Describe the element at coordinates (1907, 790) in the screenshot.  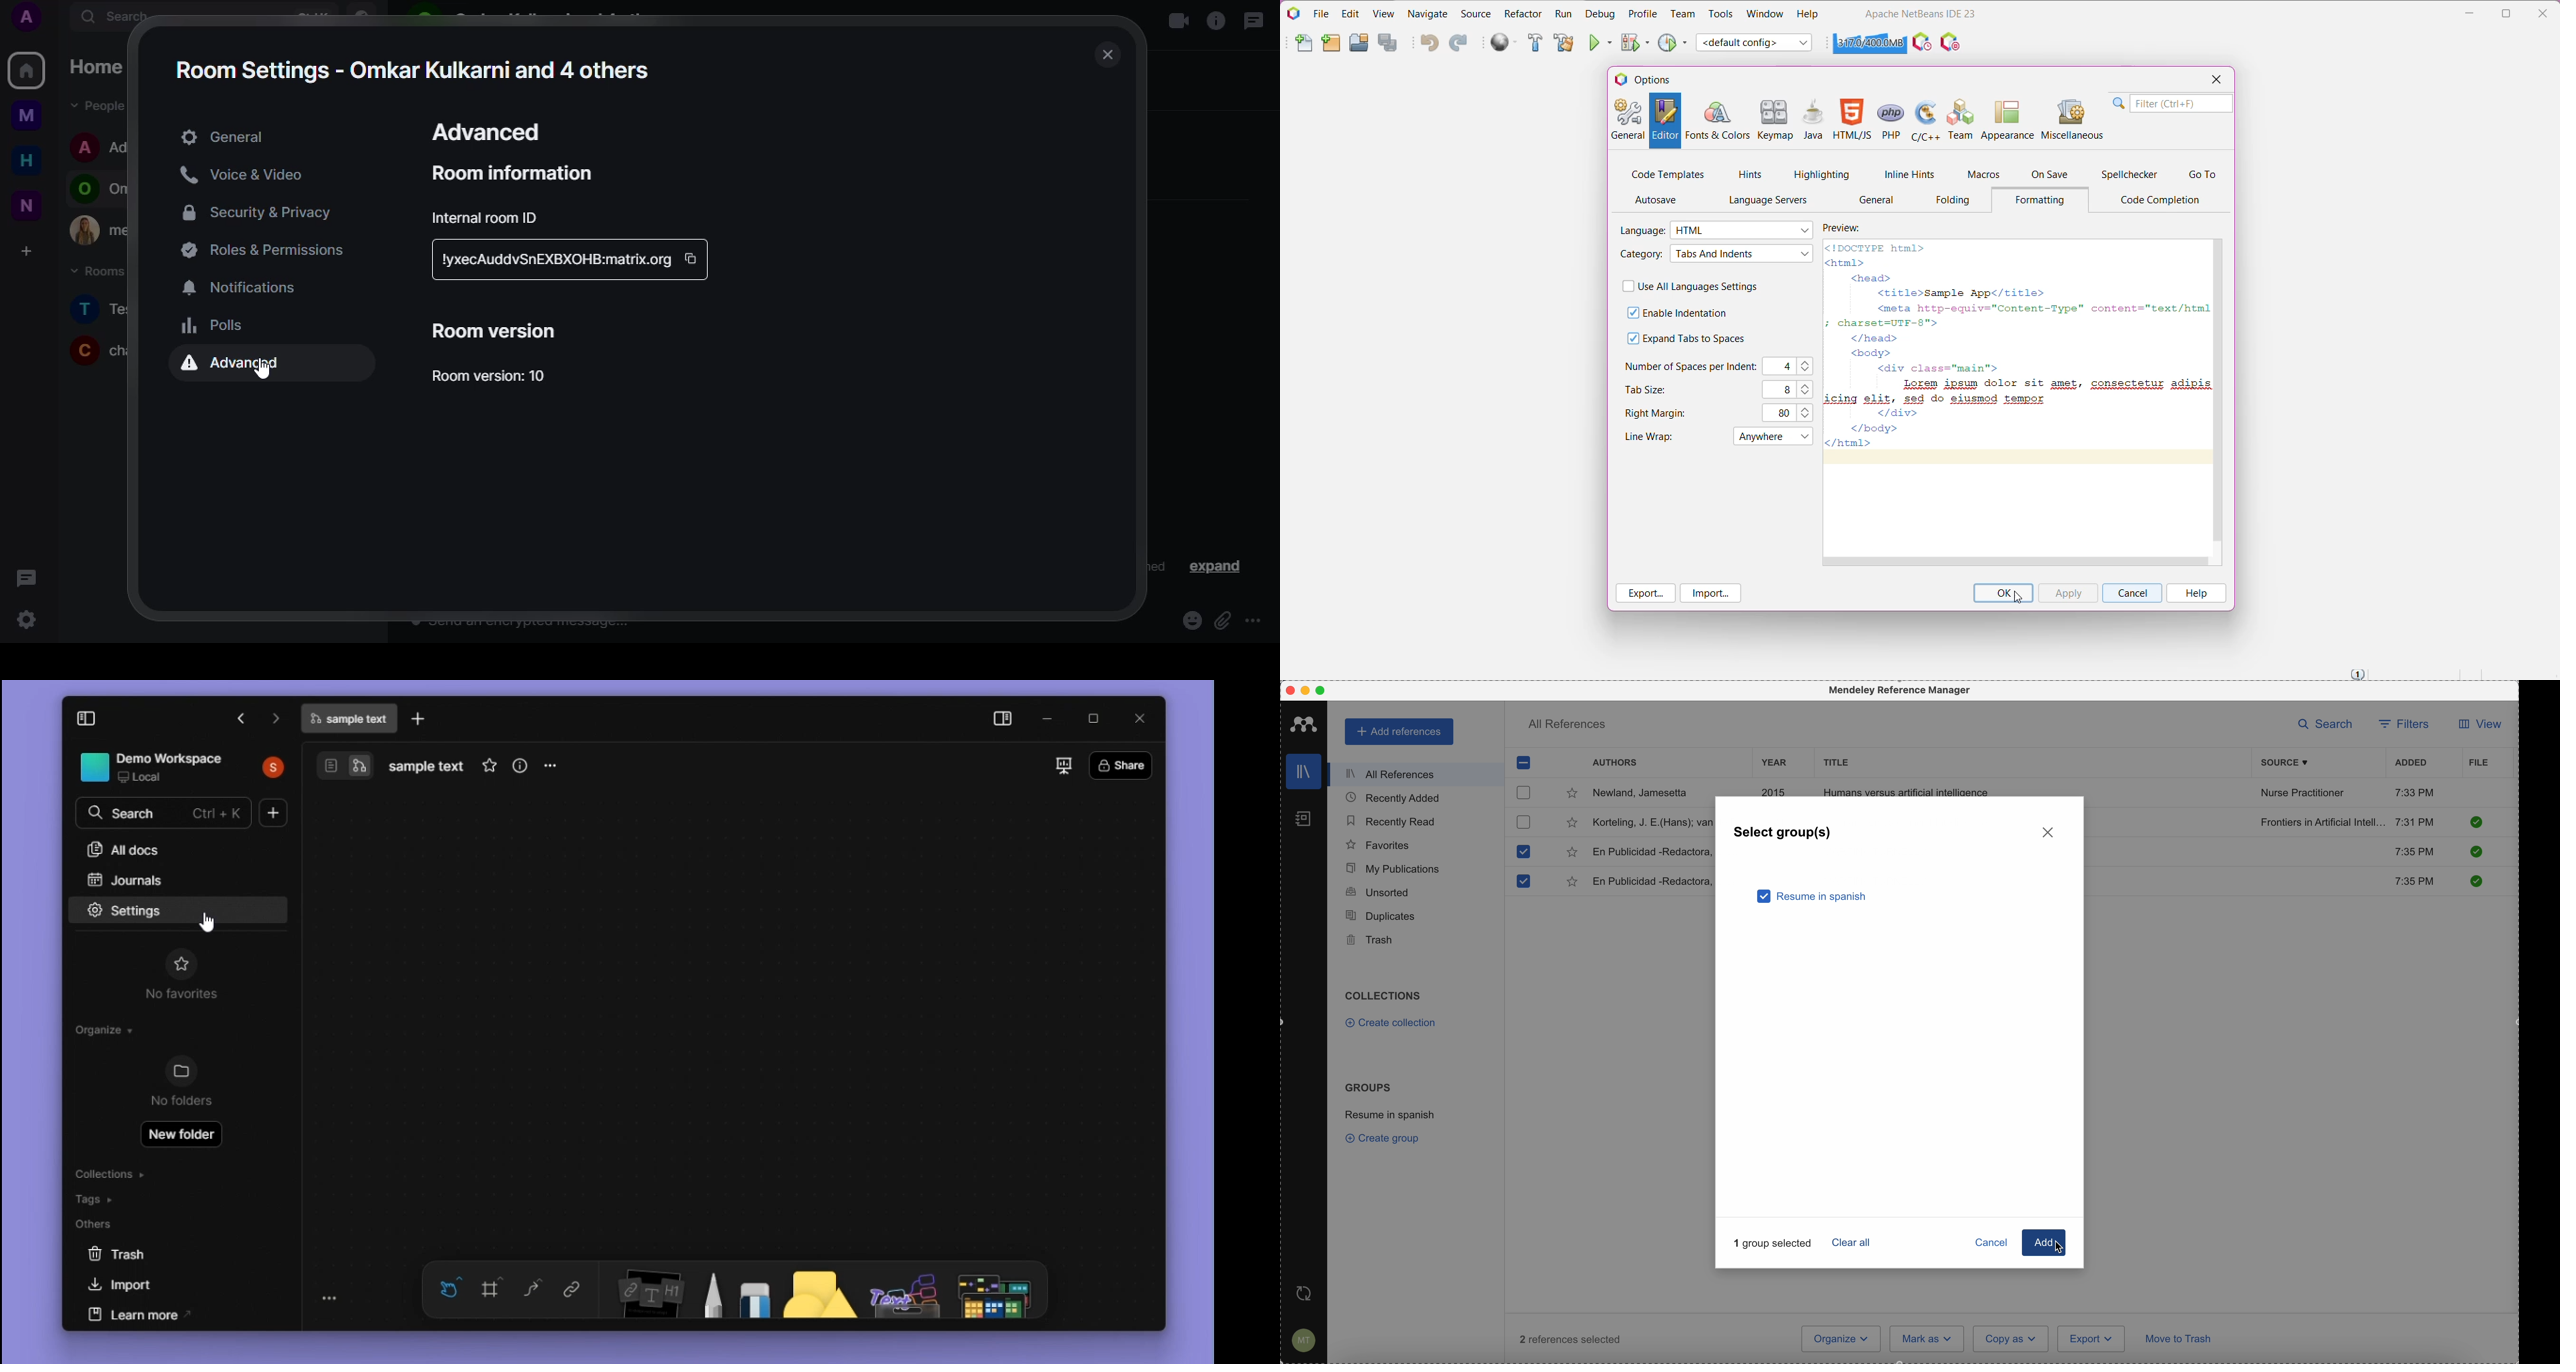
I see `Humans versus artificial intelligence` at that location.